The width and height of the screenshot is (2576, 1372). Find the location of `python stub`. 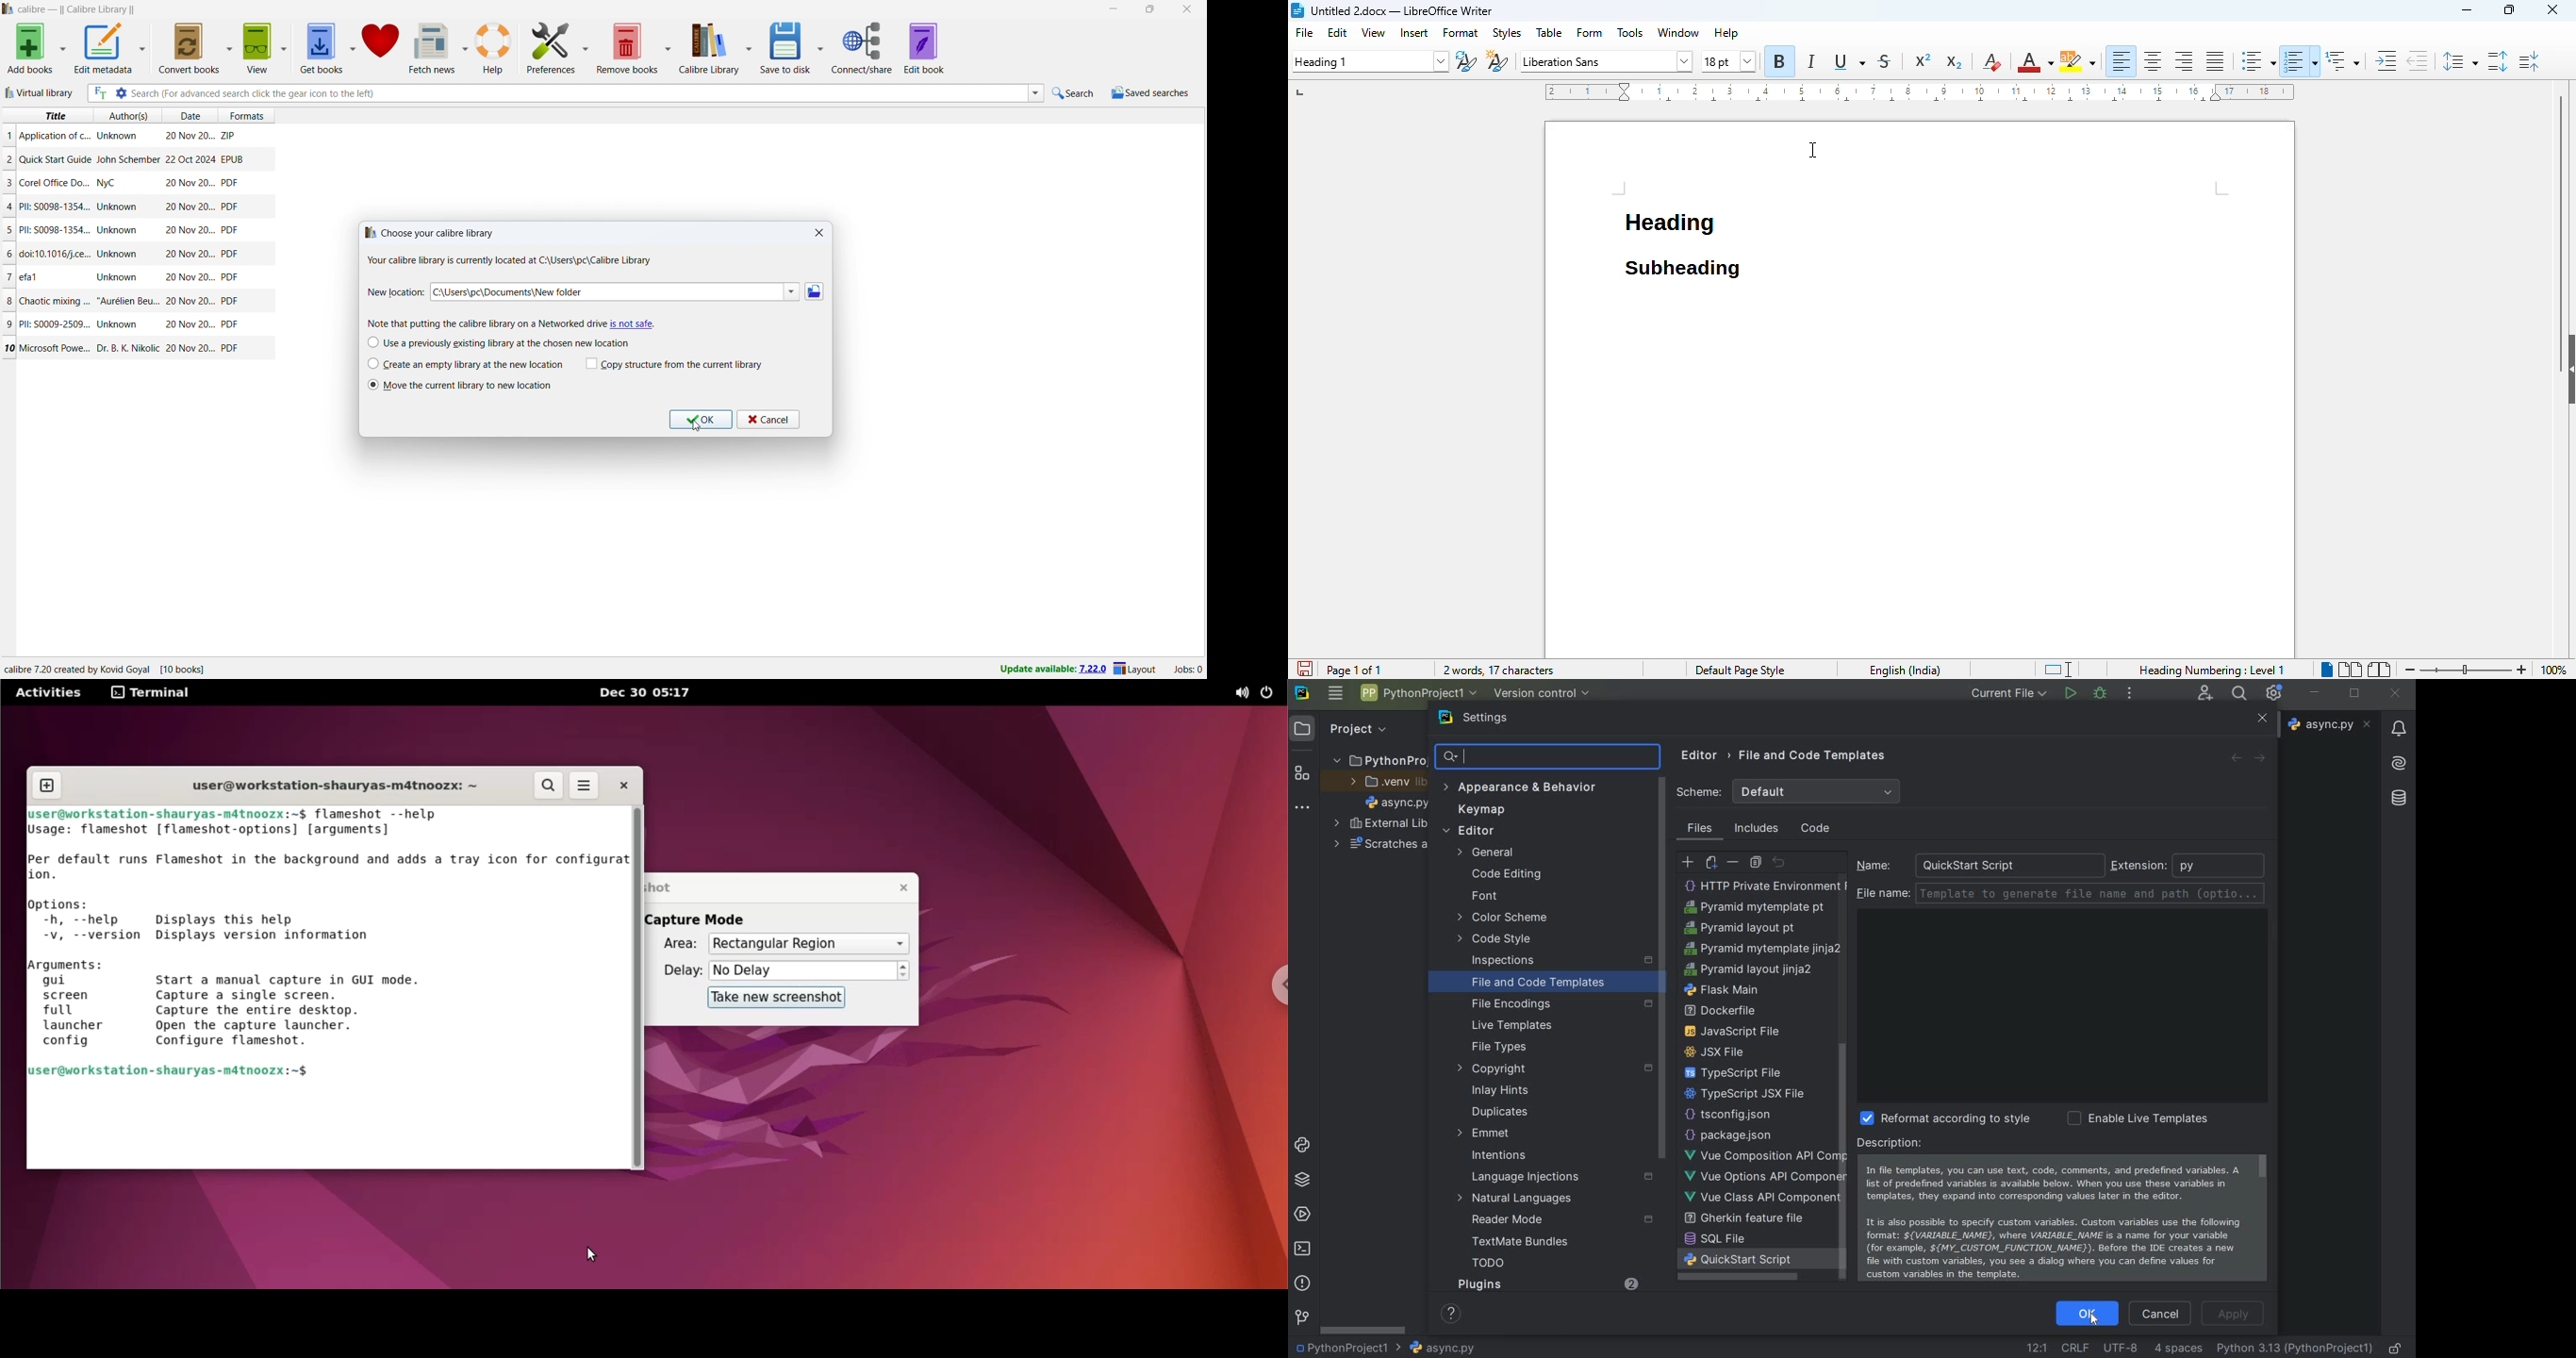

python stub is located at coordinates (1736, 988).